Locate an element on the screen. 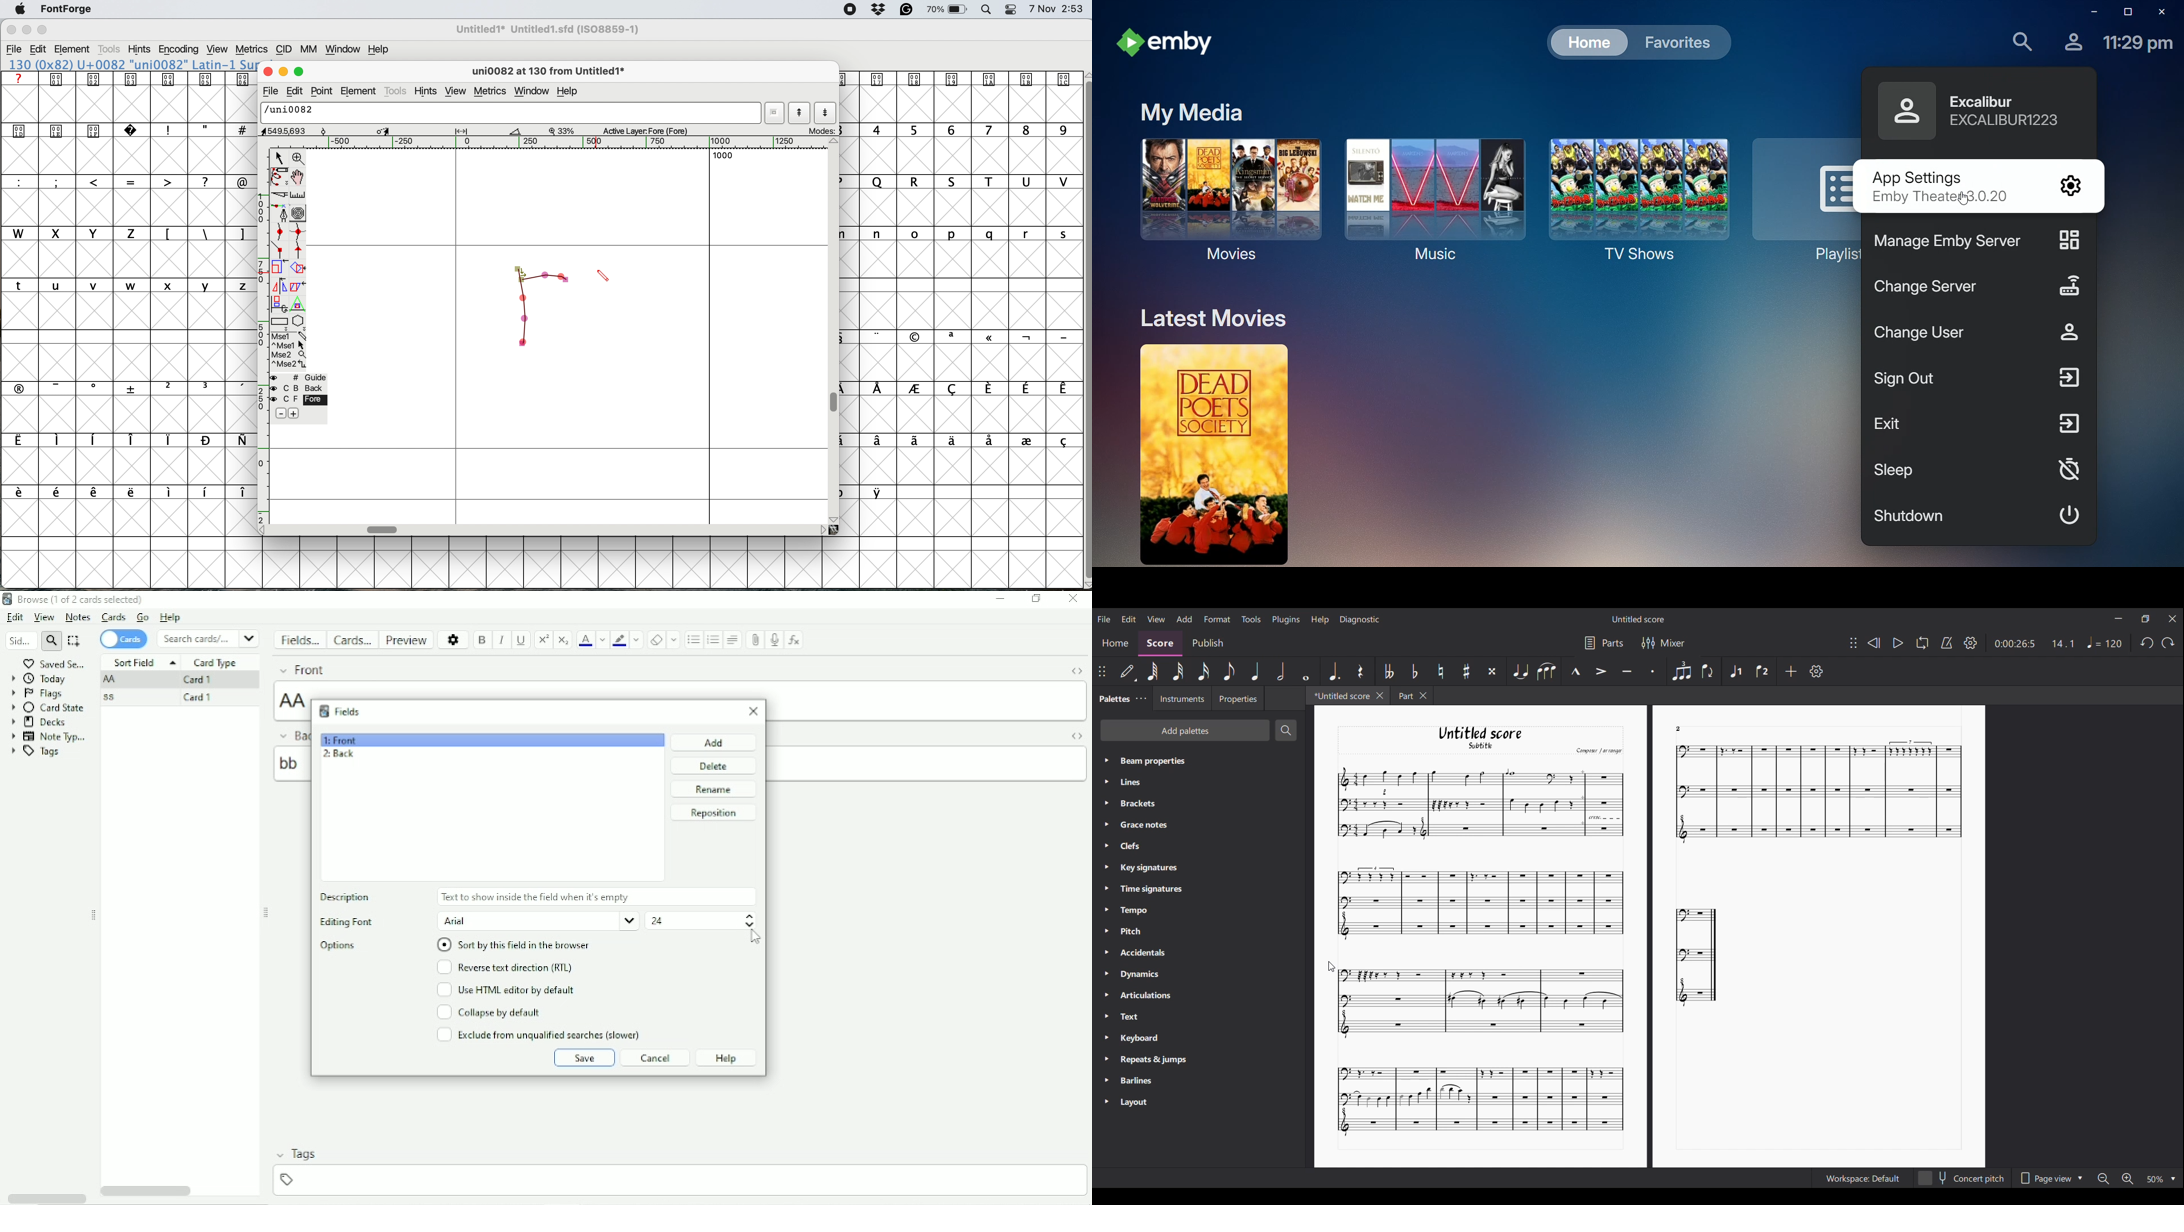  Toggle HTML Editor is located at coordinates (1076, 736).